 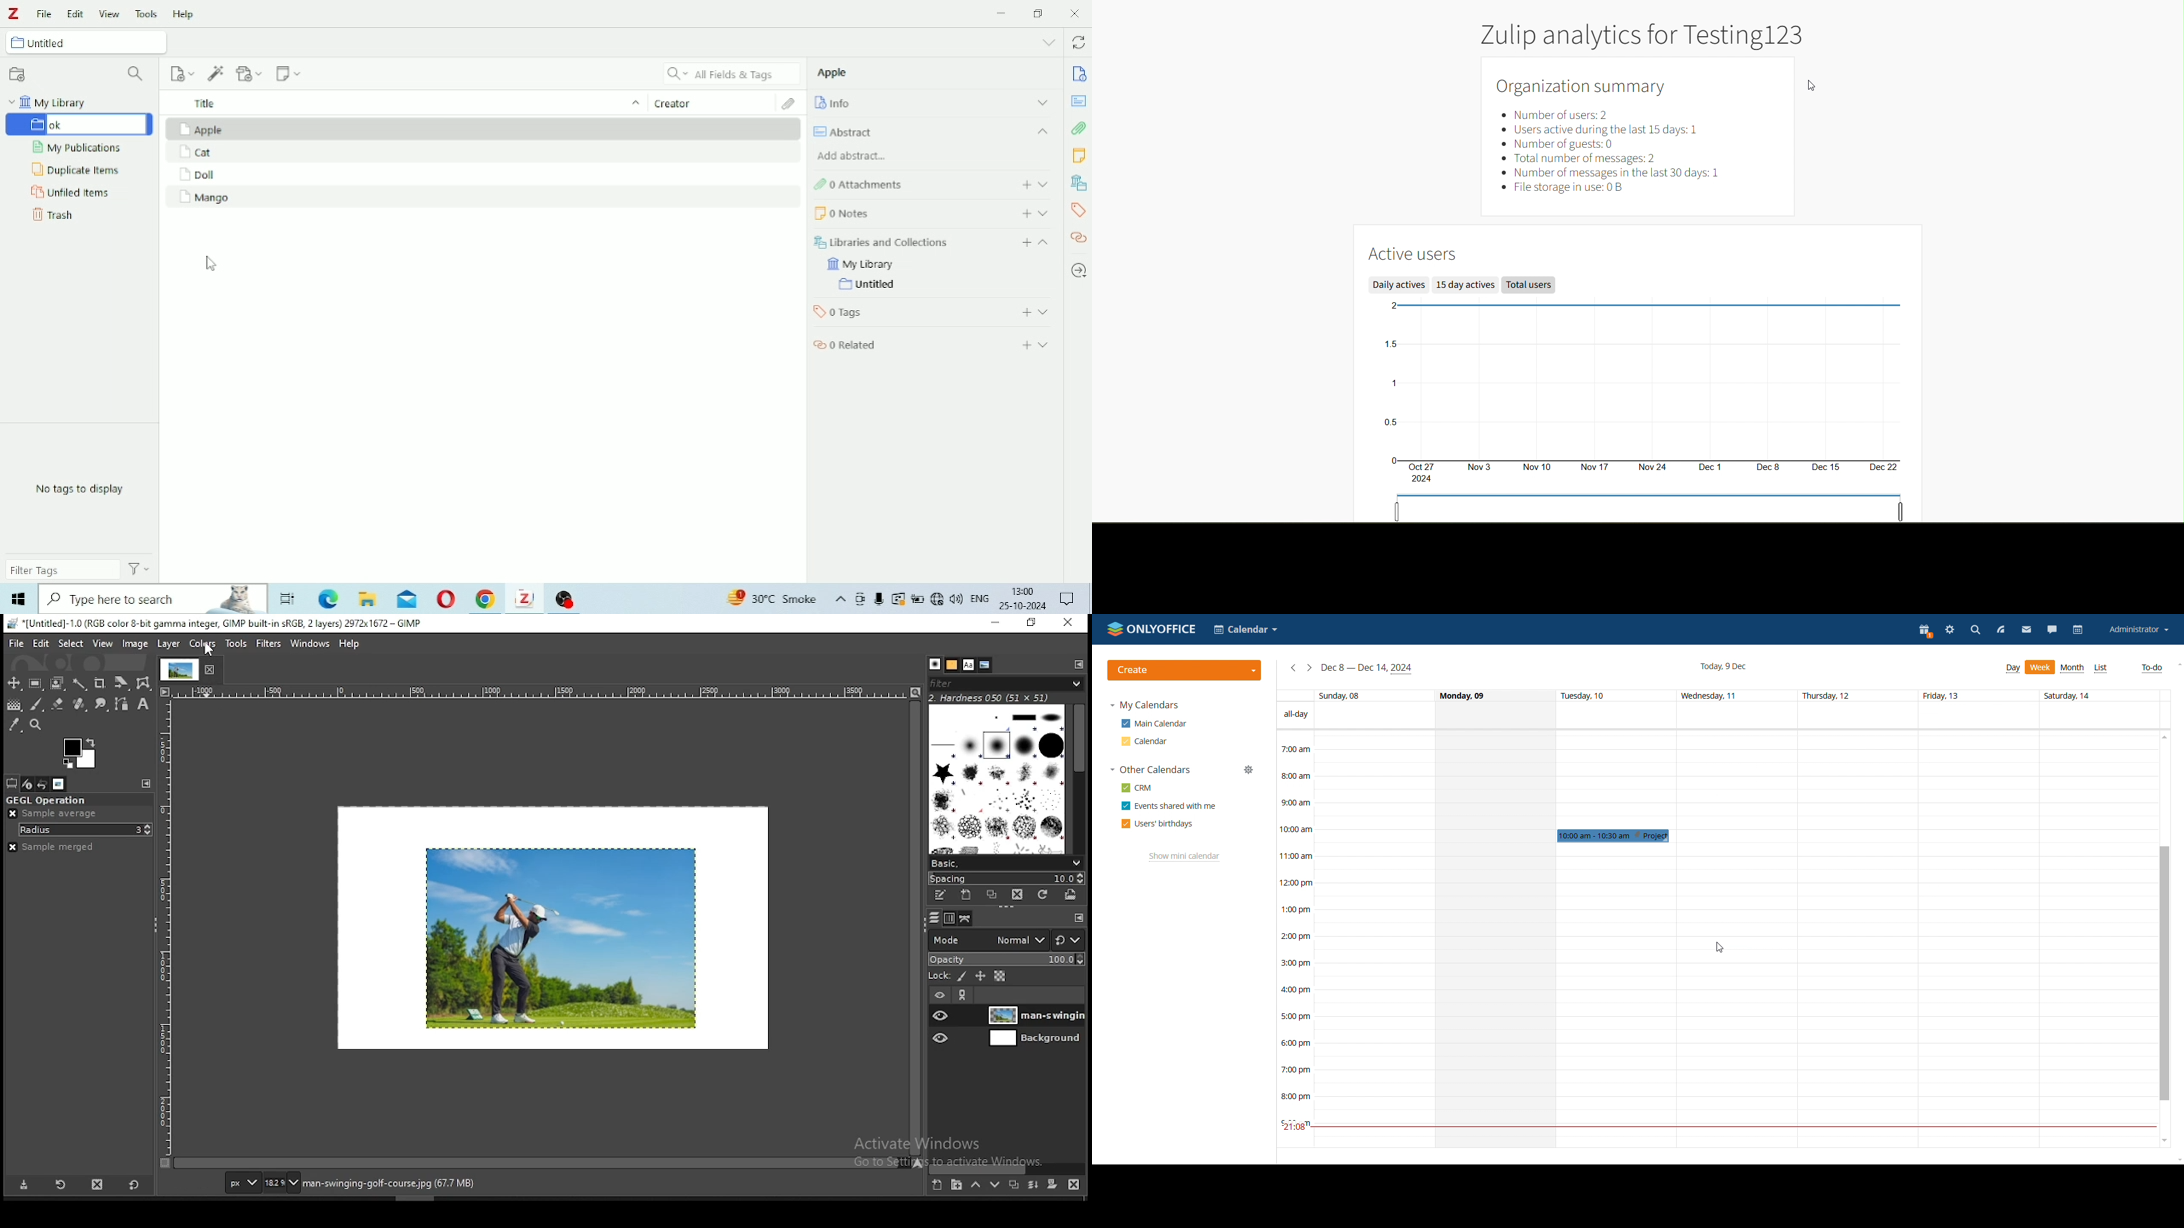 I want to click on foreground select tool, so click(x=56, y=683).